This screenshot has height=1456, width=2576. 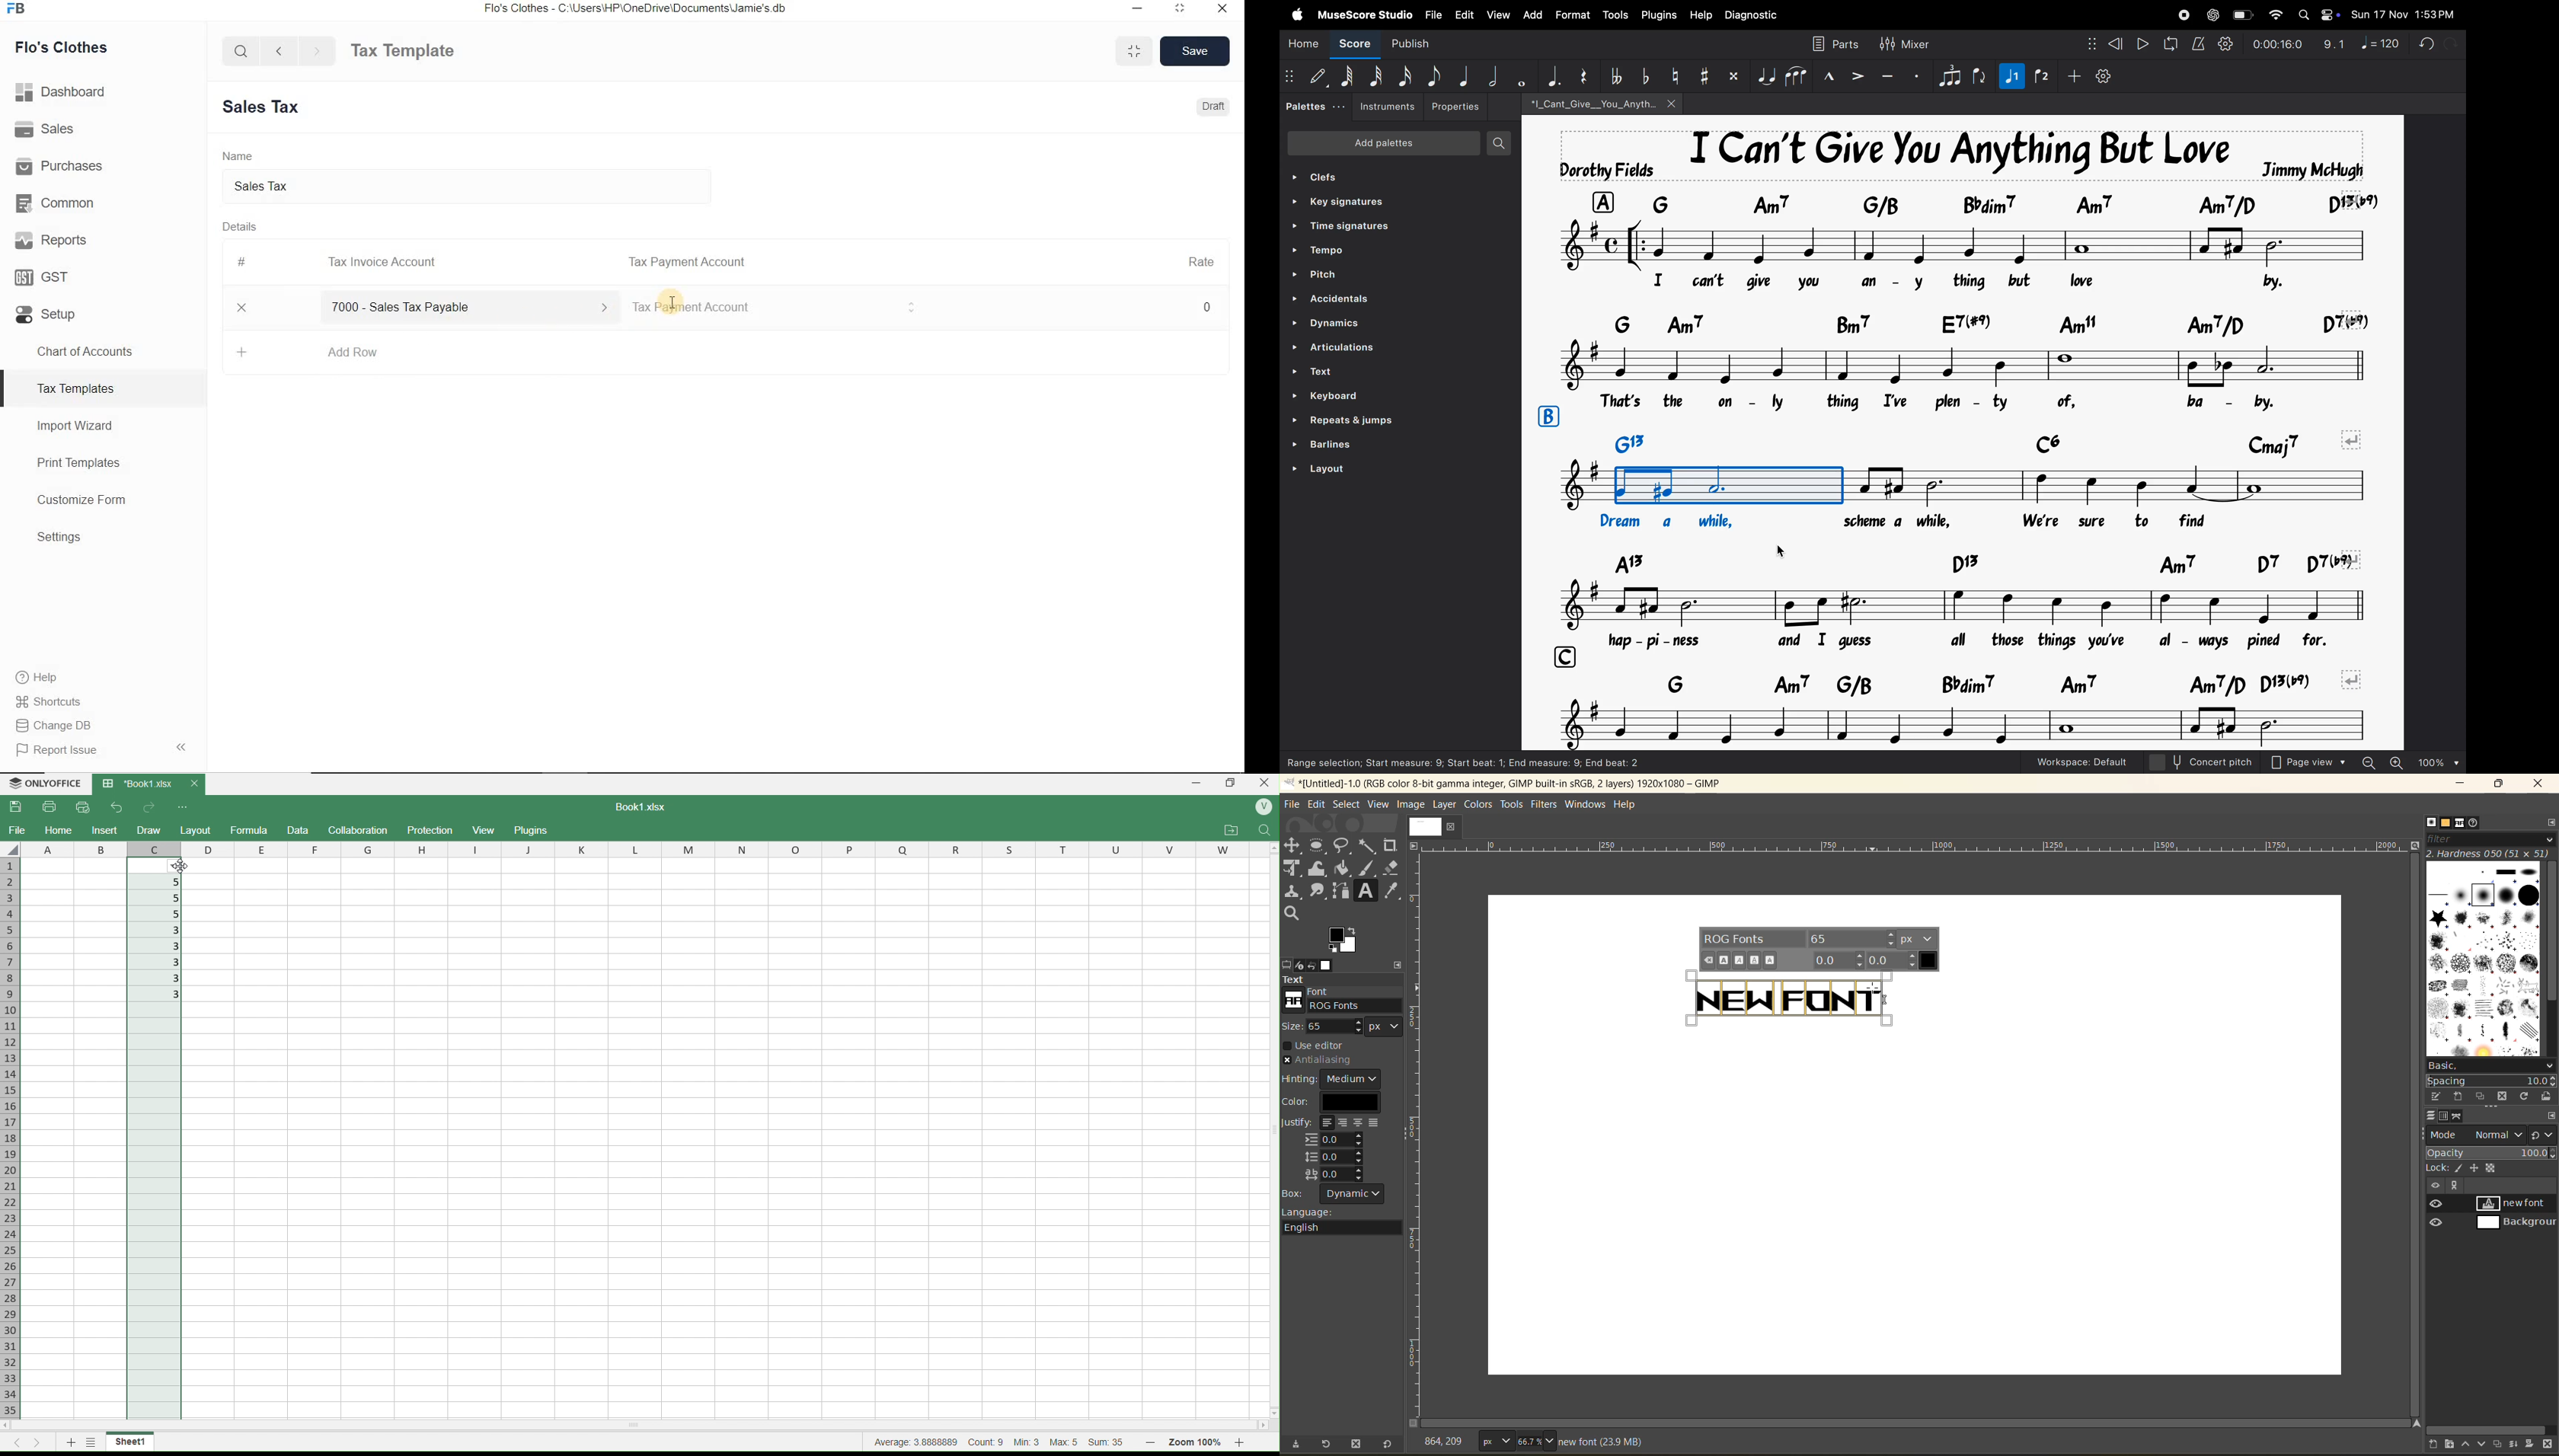 I want to click on Purchases, so click(x=103, y=164).